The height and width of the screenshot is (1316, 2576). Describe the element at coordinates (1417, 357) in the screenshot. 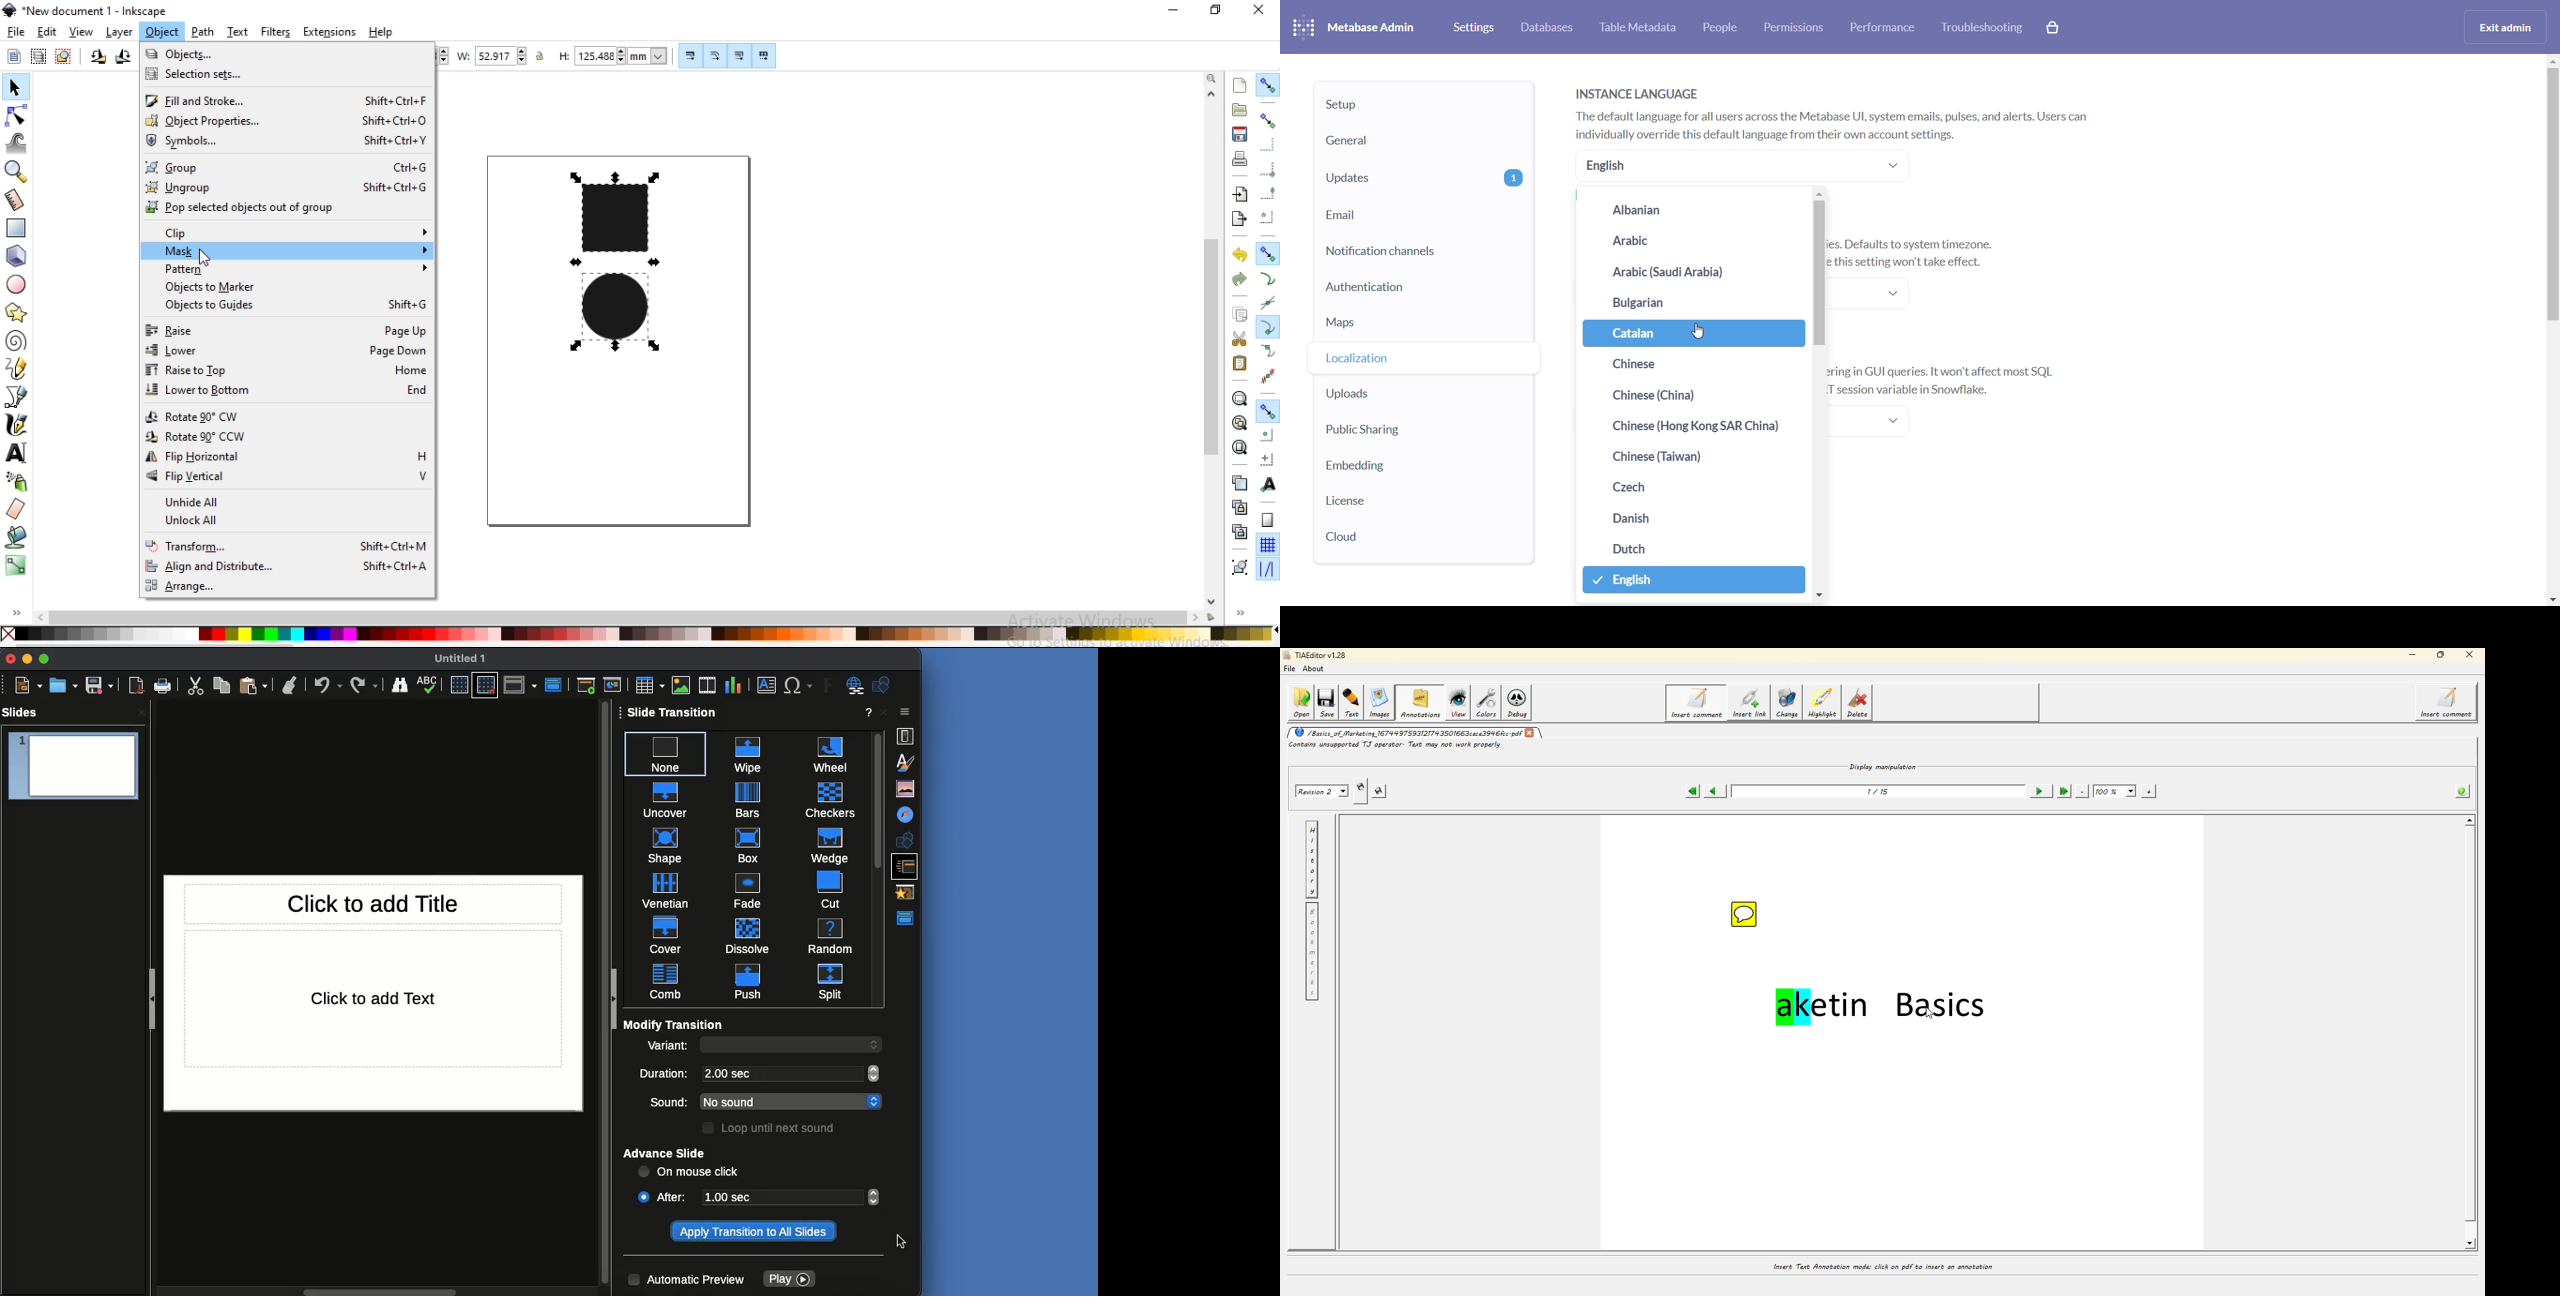

I see `localization` at that location.